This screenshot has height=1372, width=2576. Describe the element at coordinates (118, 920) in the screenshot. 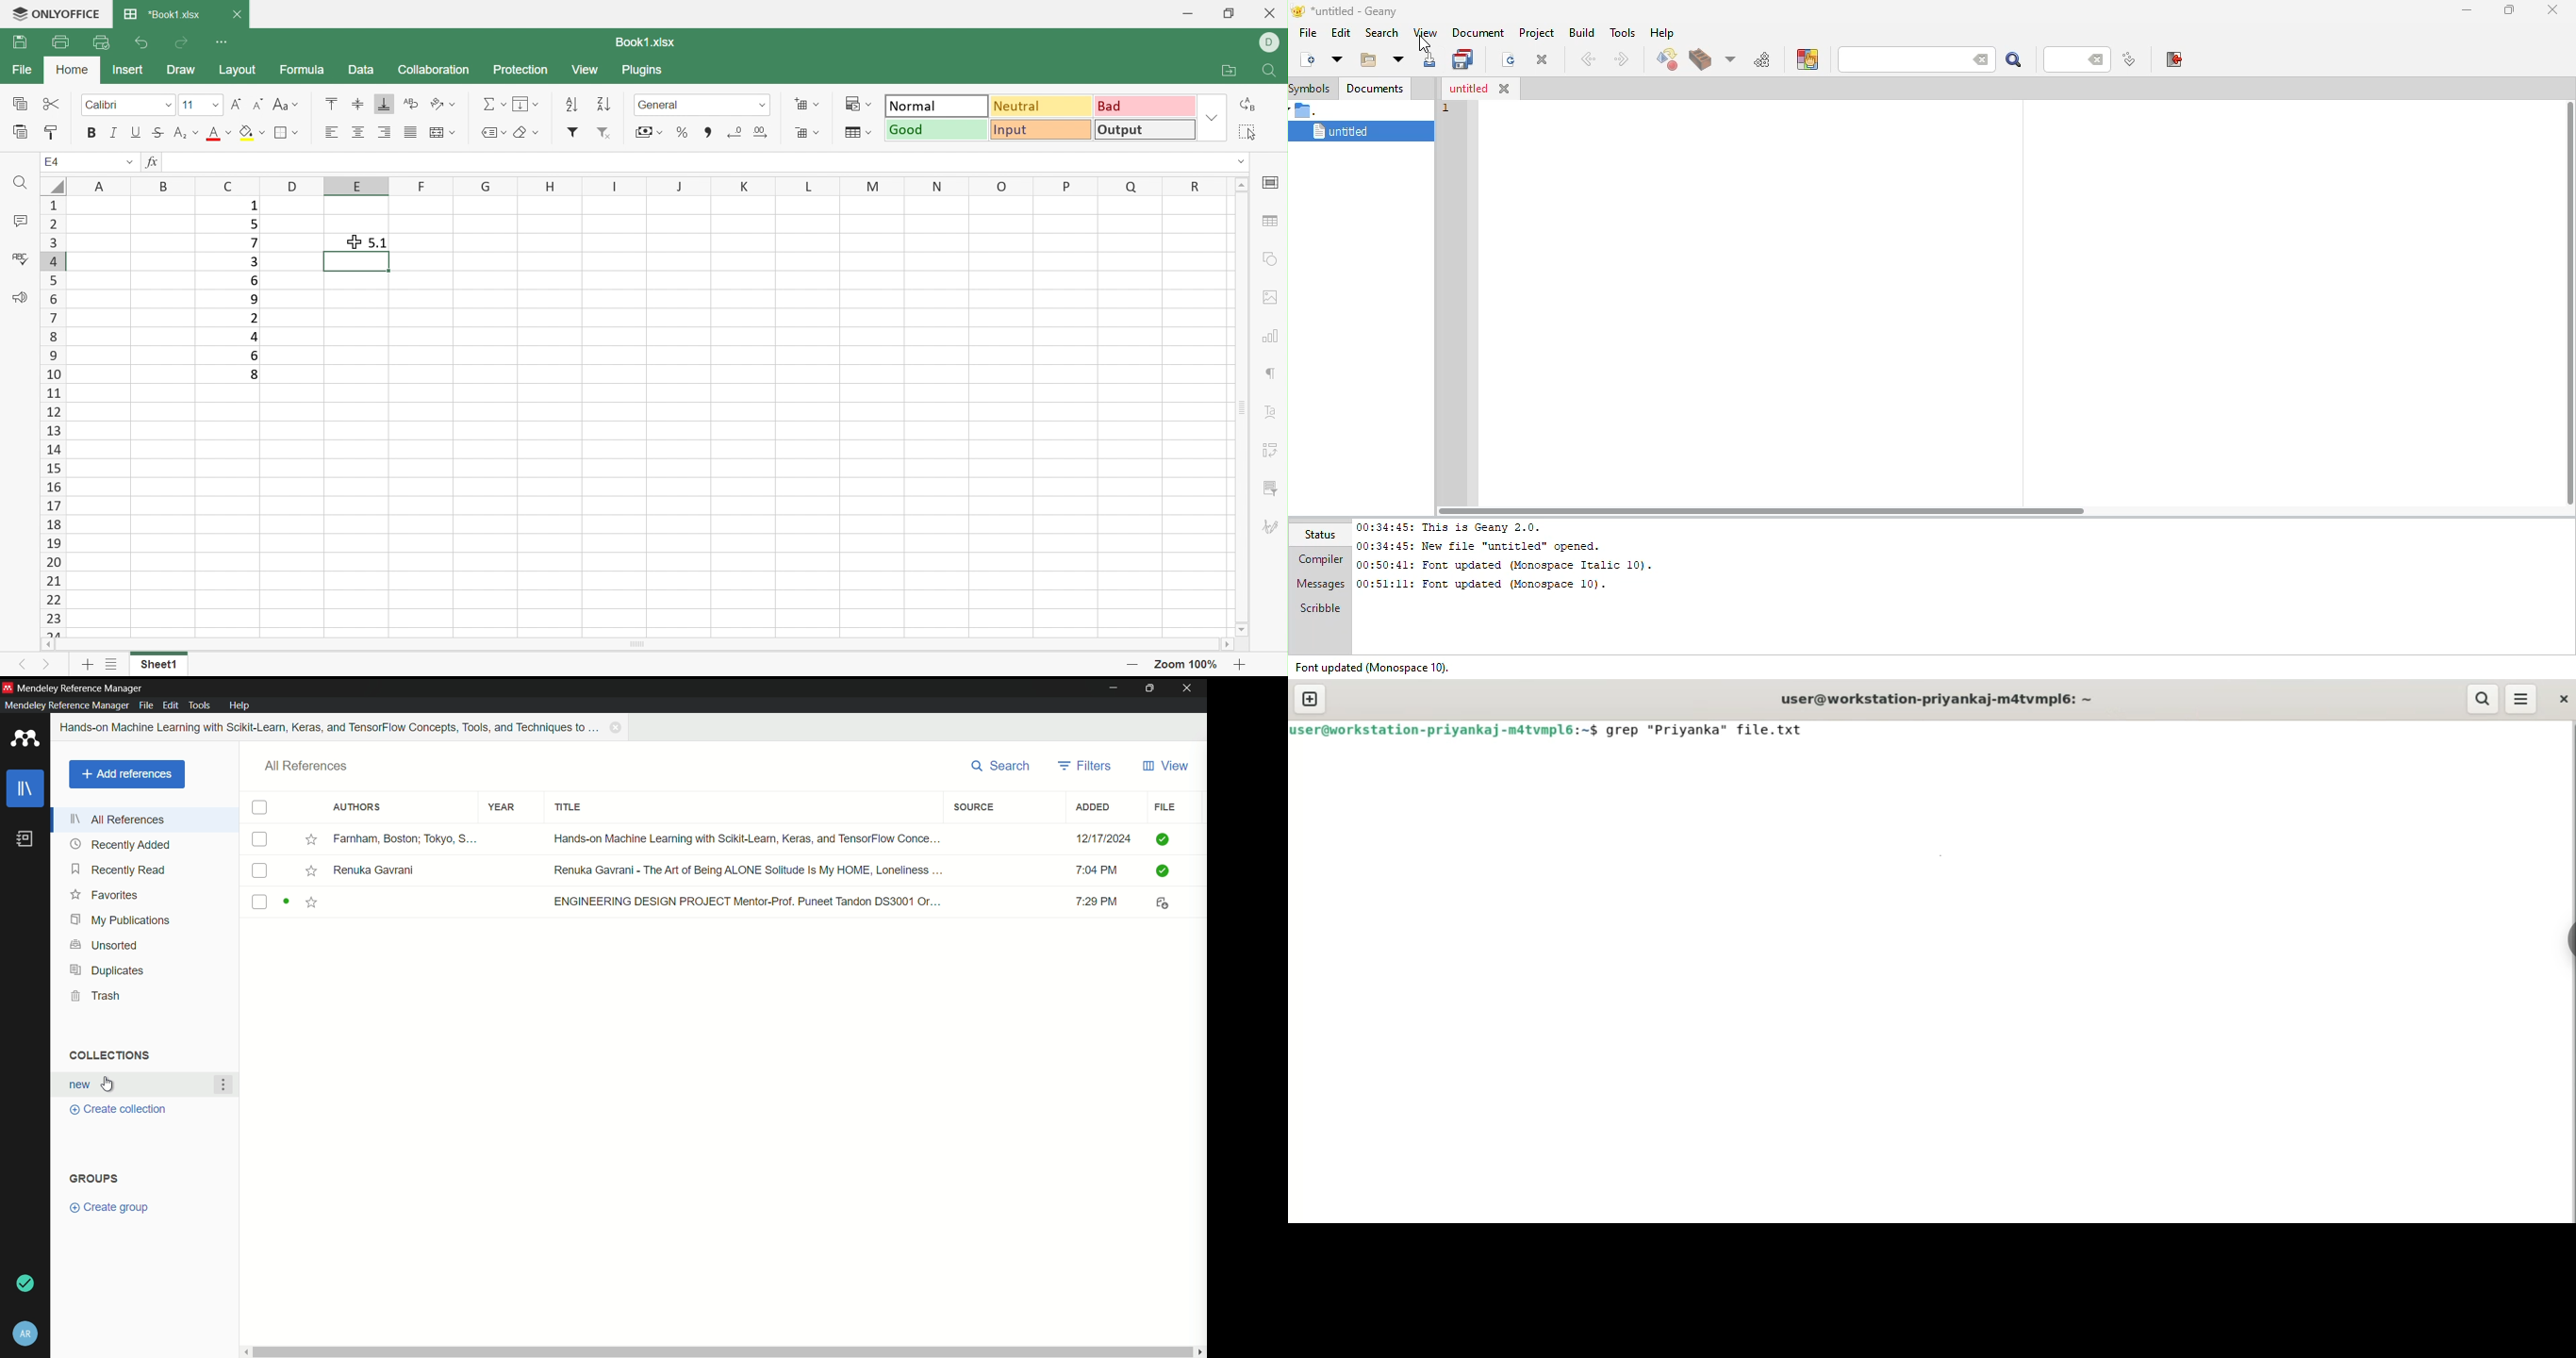

I see `my publications` at that location.